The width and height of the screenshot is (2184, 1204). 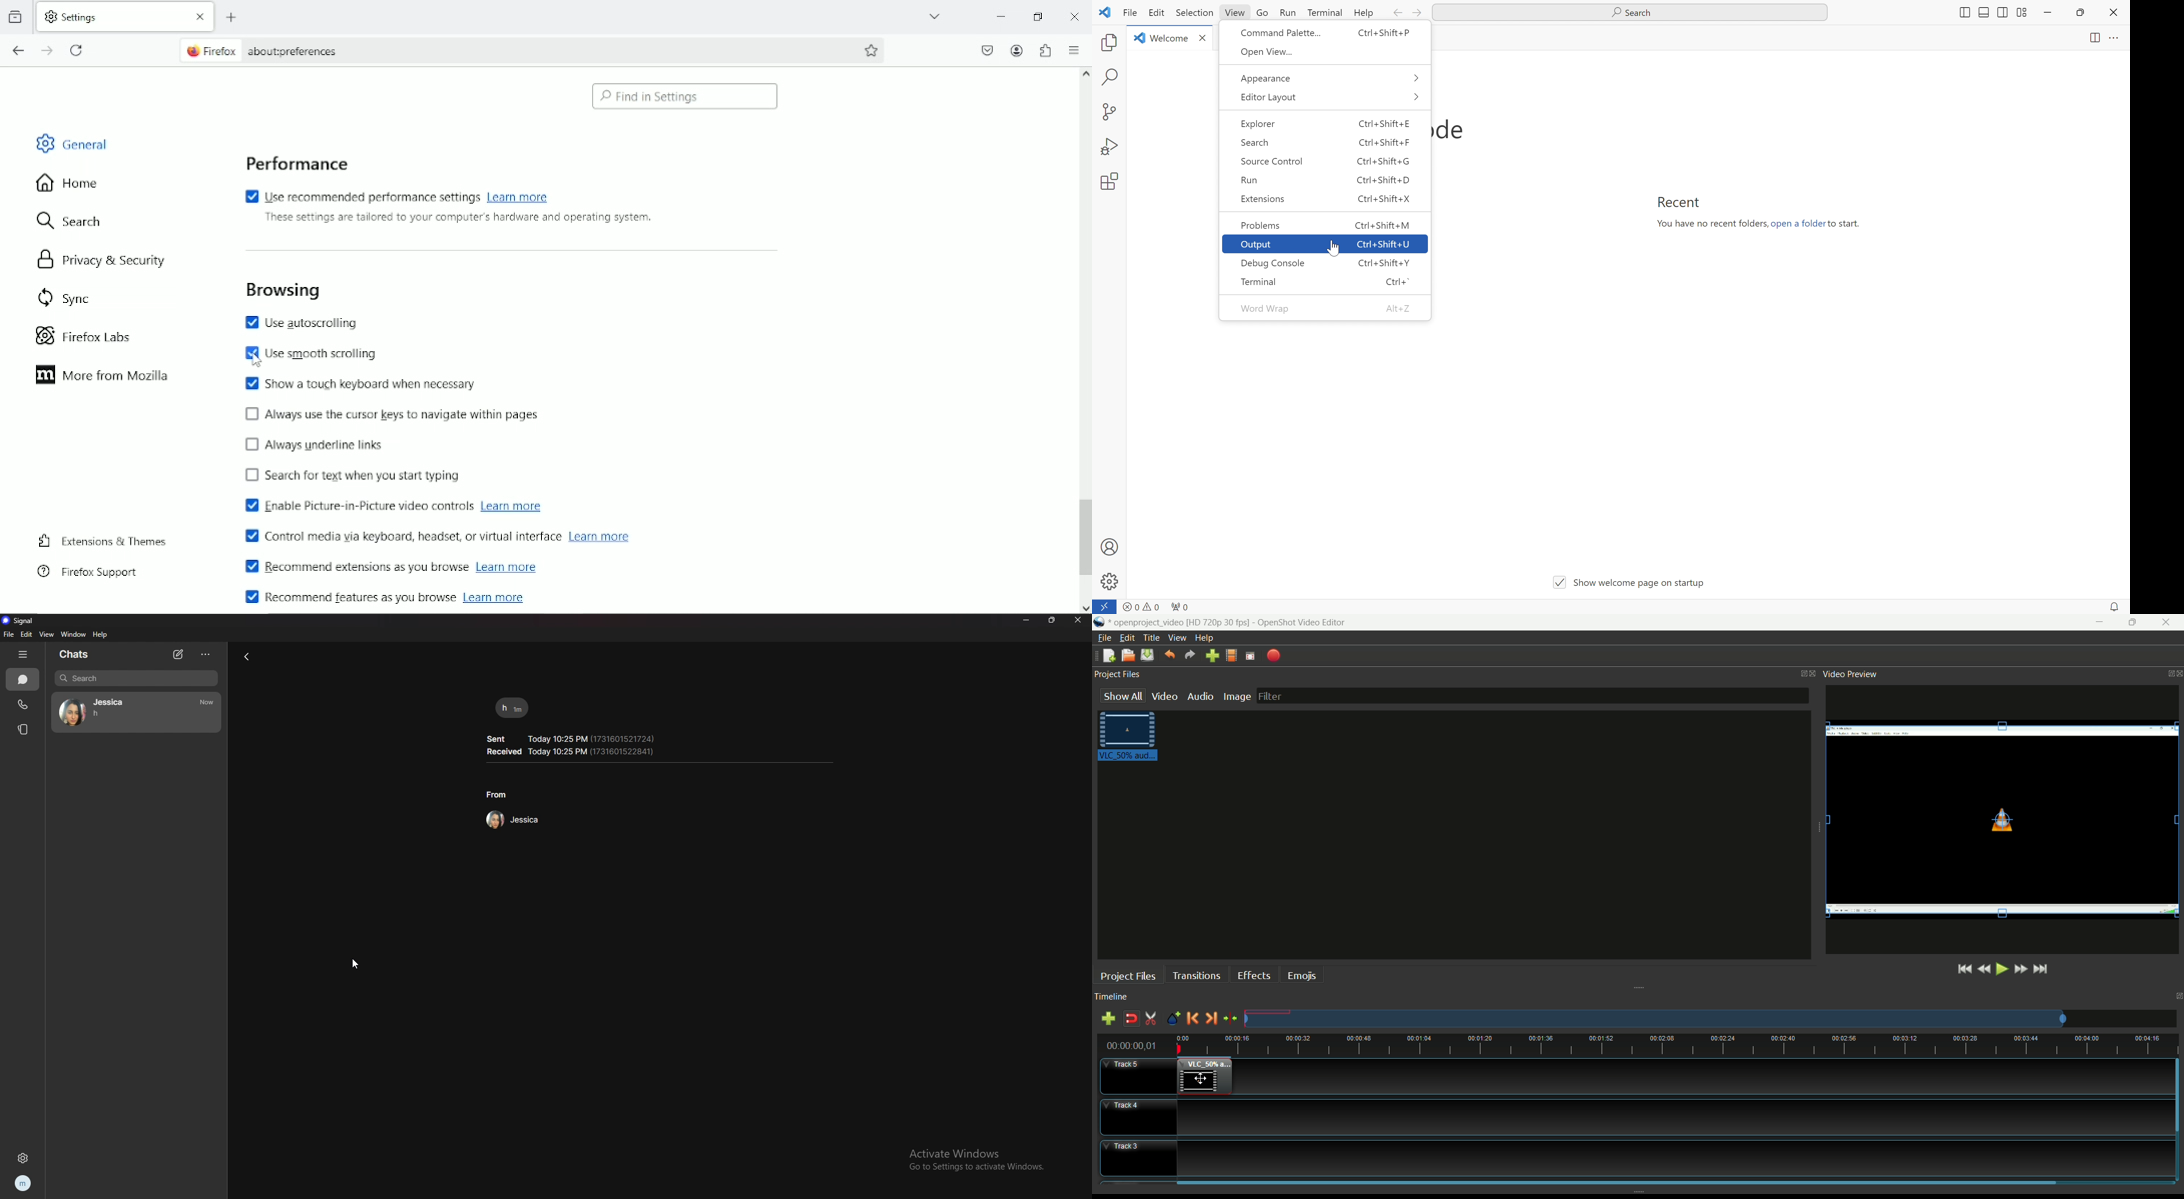 What do you see at coordinates (1140, 607) in the screenshot?
I see `errors` at bounding box center [1140, 607].